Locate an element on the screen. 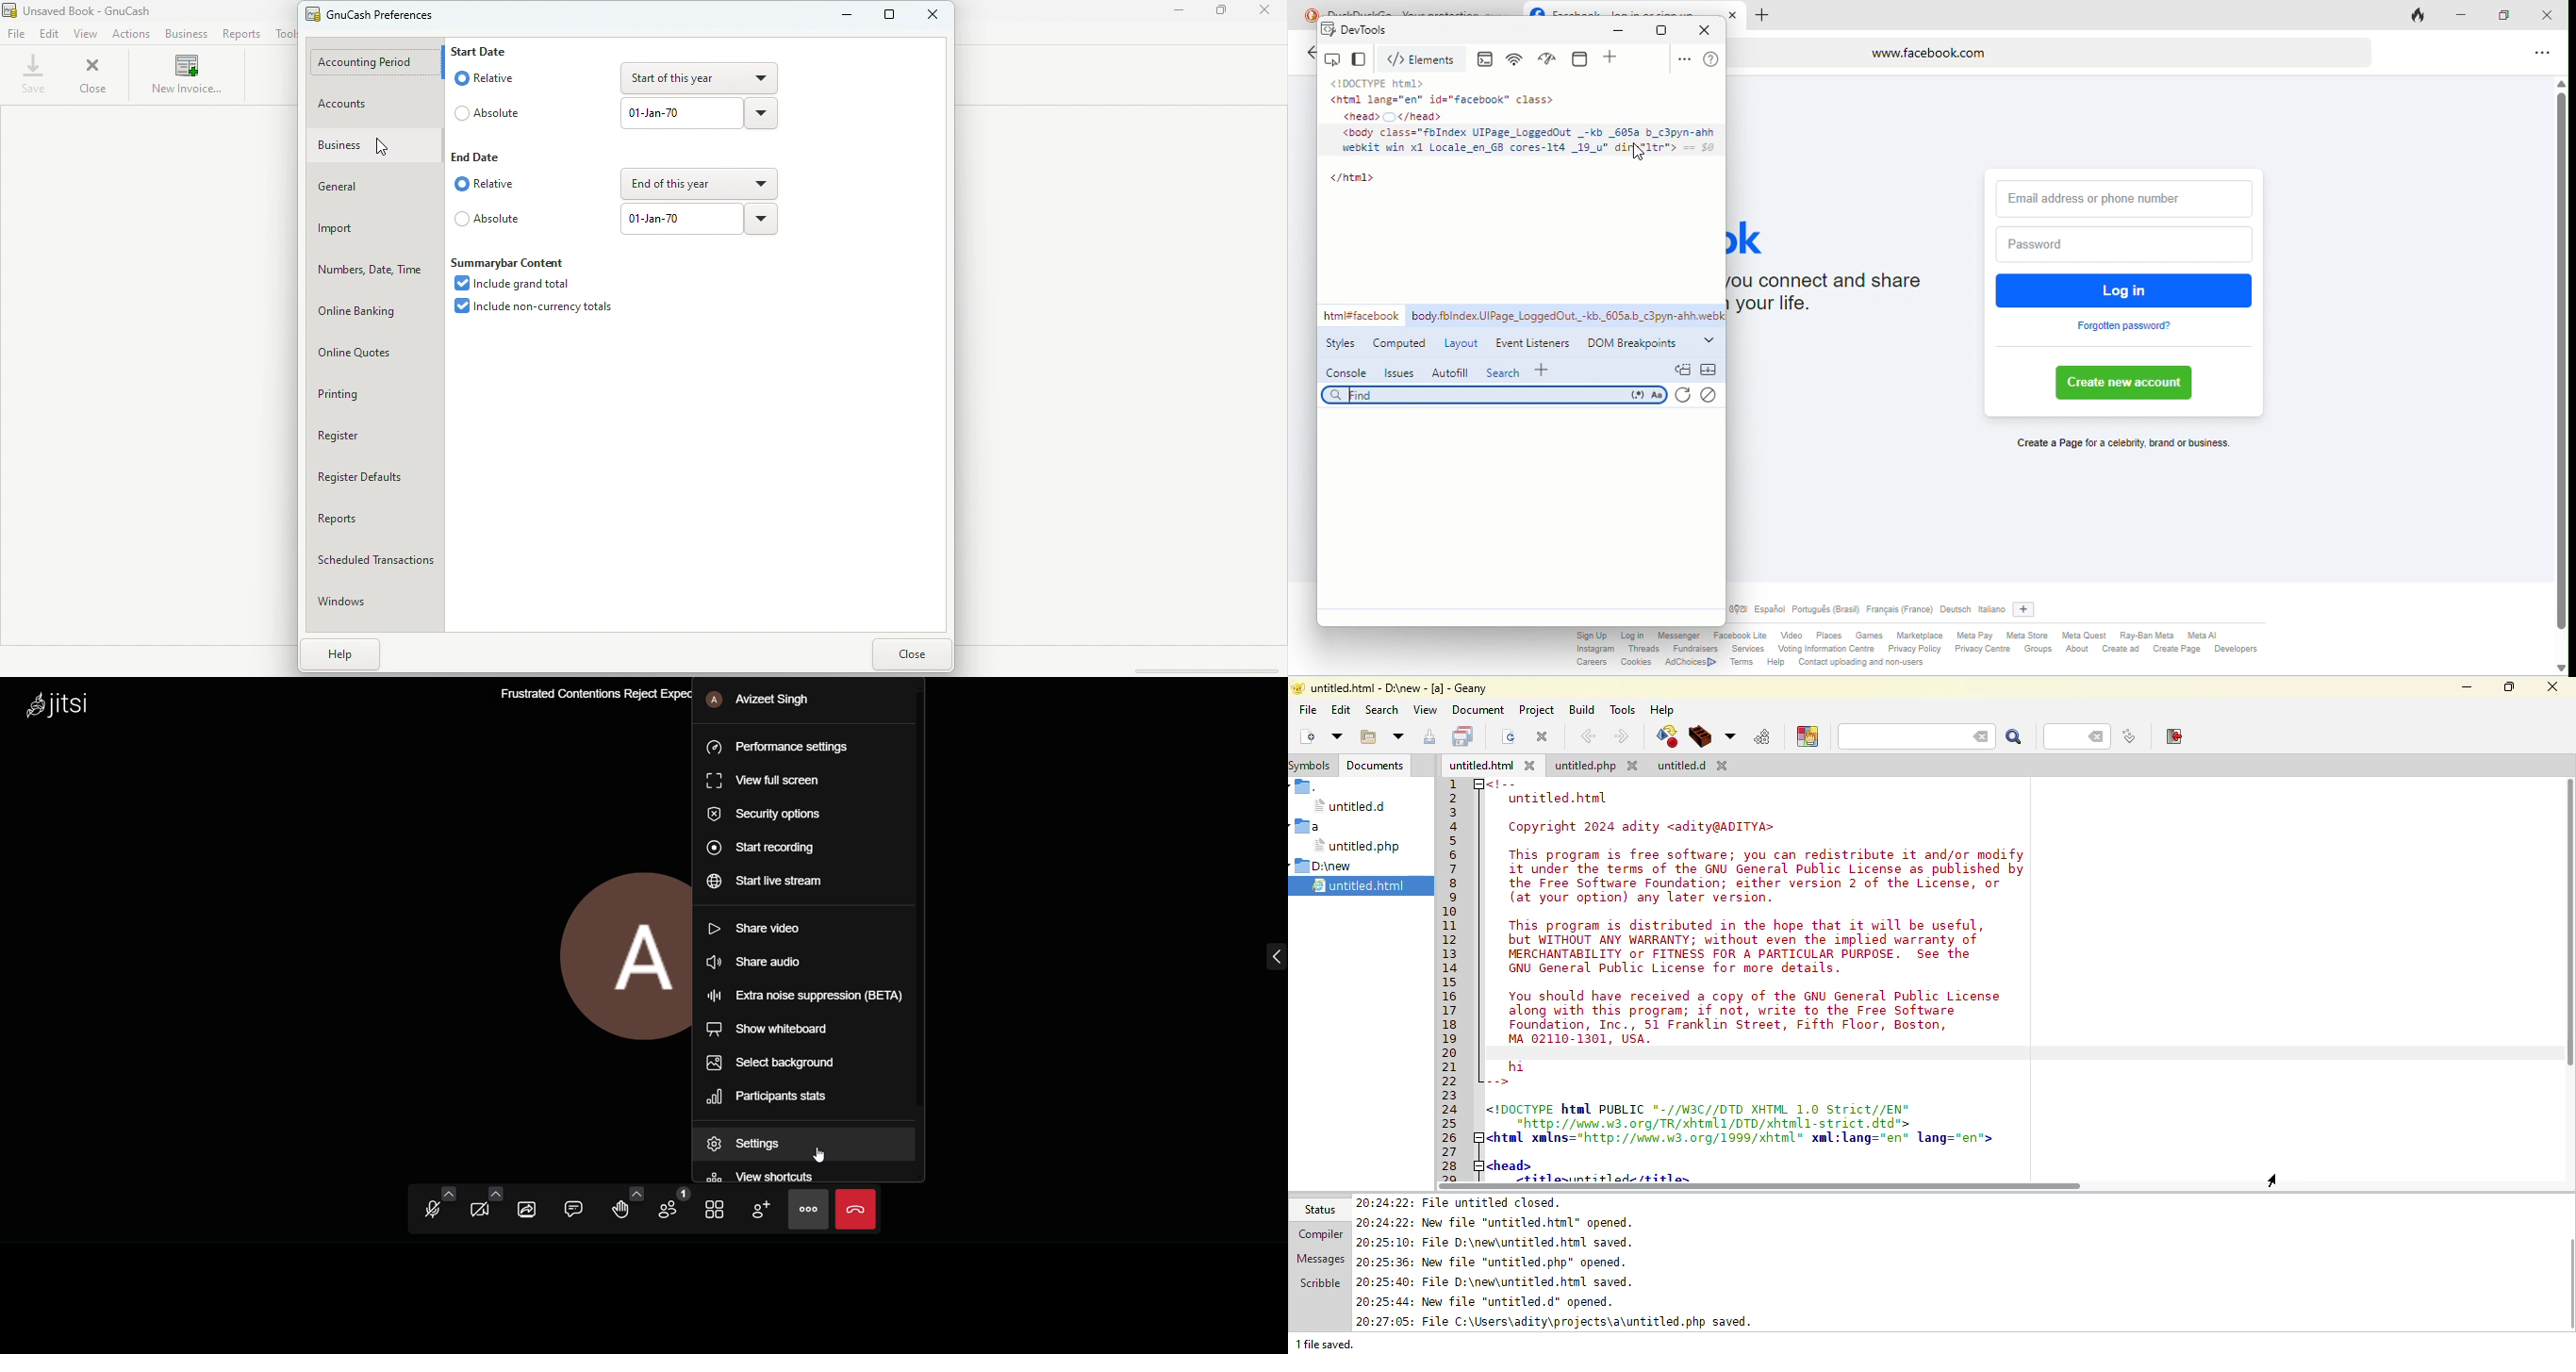 The image size is (2576, 1372). Close is located at coordinates (914, 654).